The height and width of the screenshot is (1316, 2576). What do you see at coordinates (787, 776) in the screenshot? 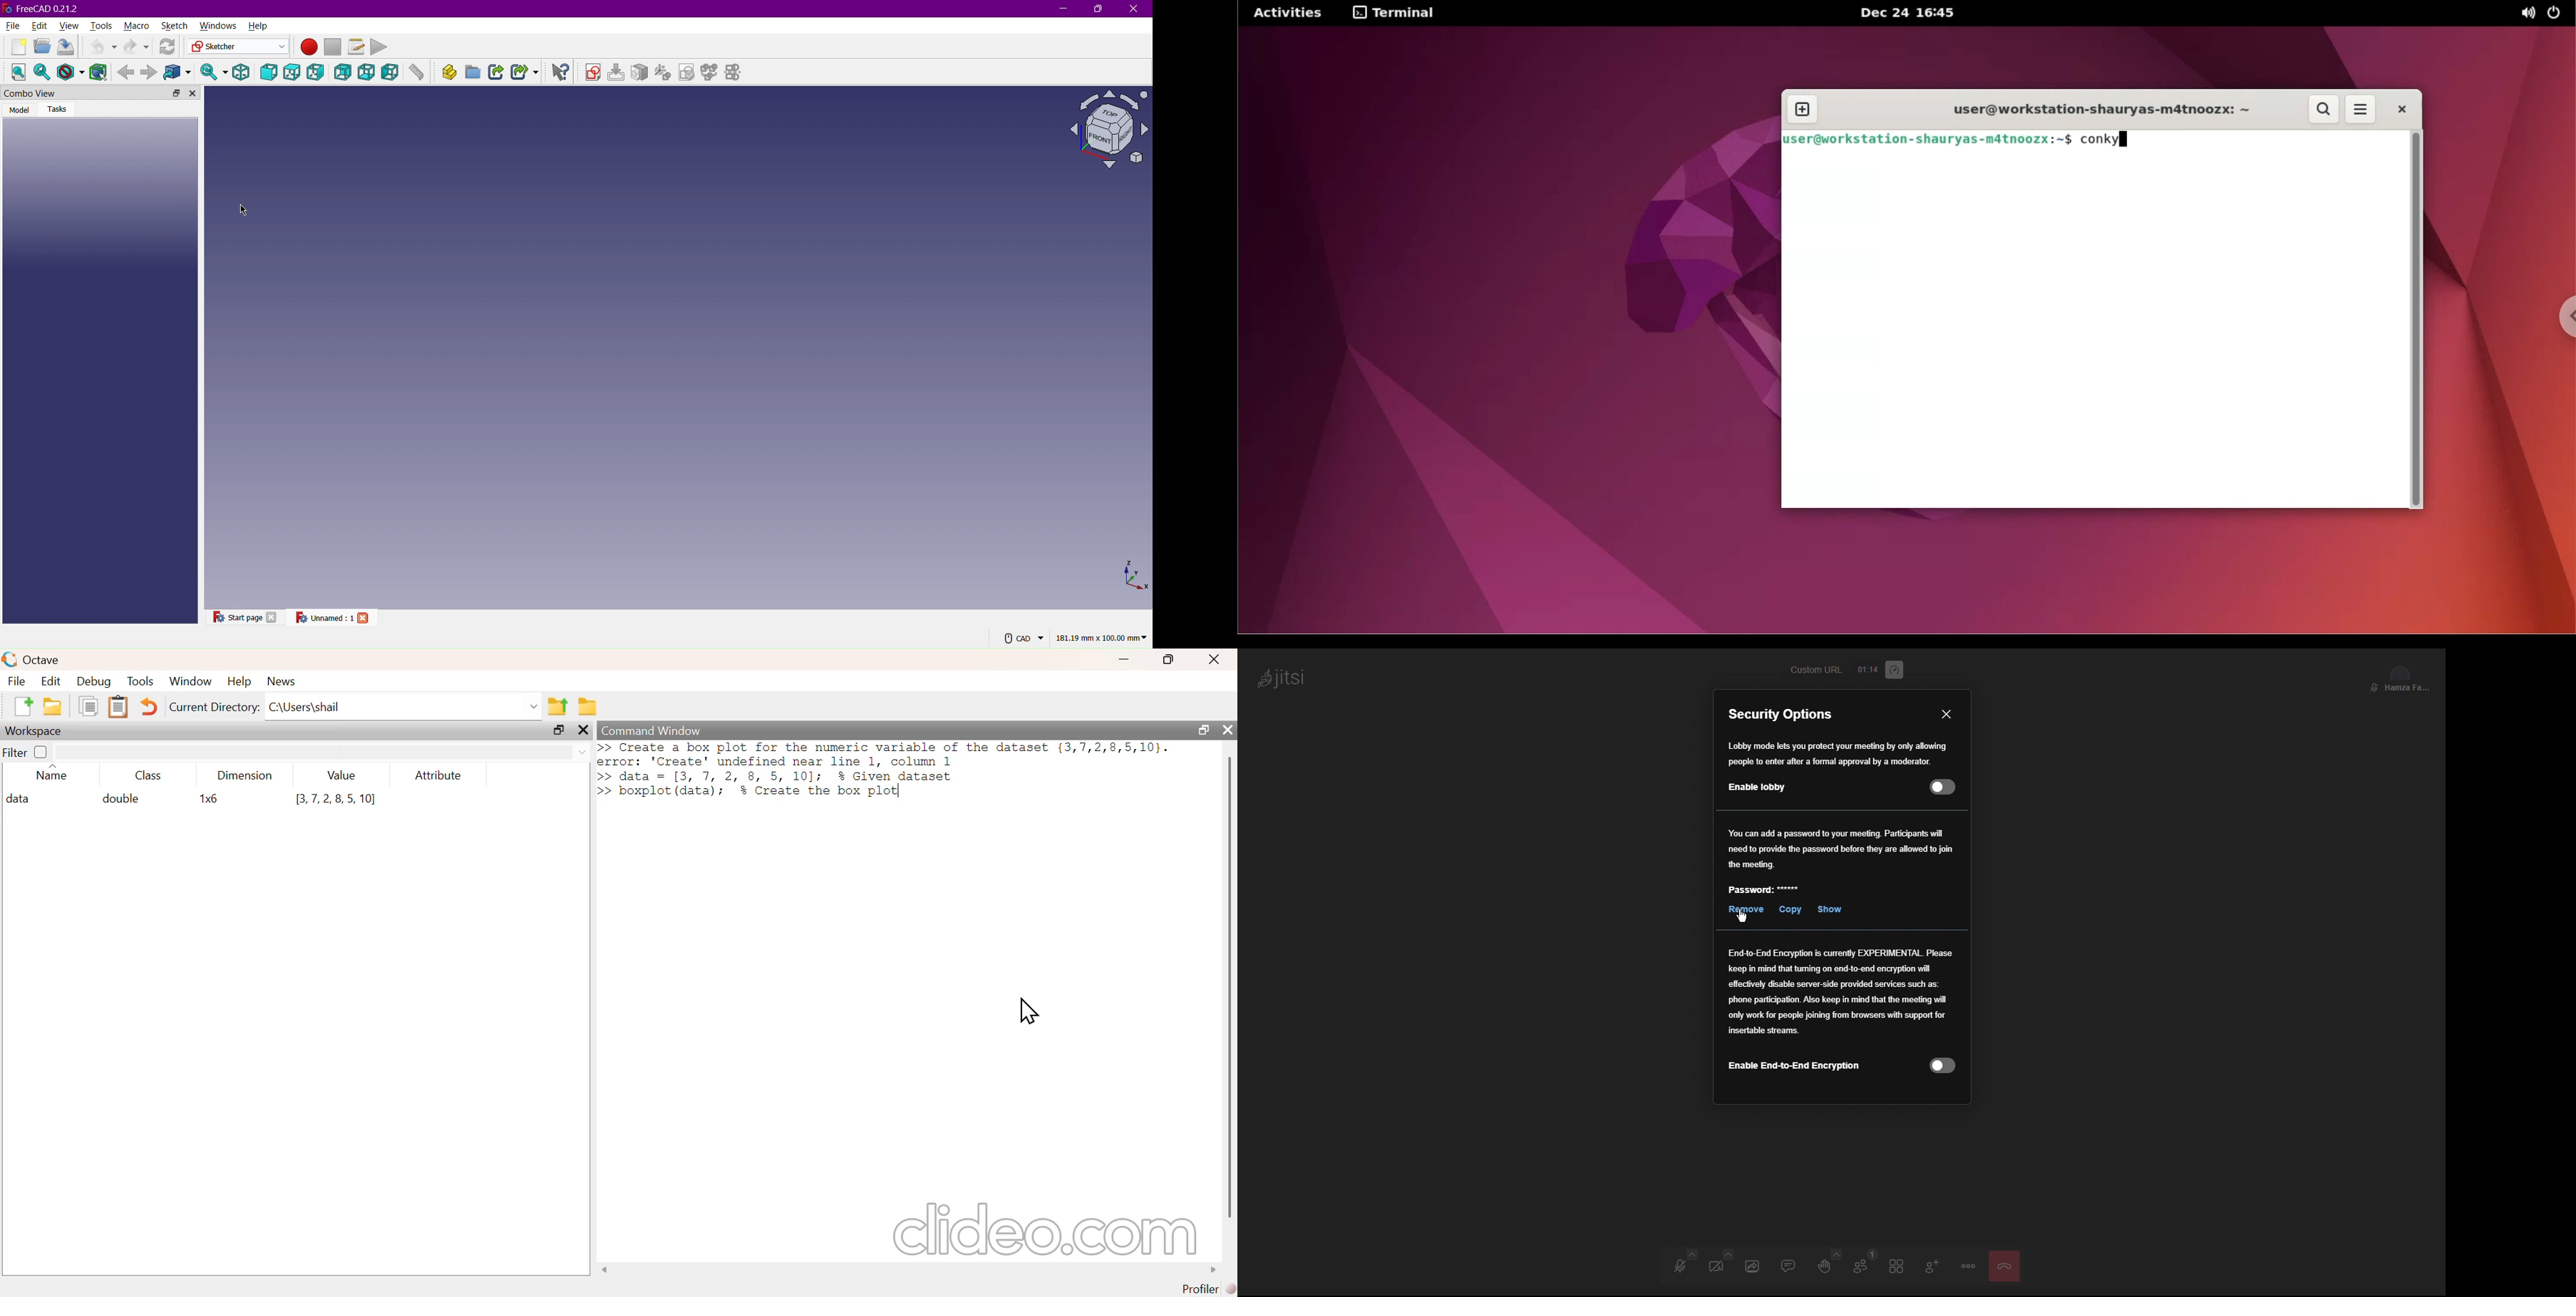
I see `data = (3, 7, 2, 8, 5, 10]; % Given dataset` at bounding box center [787, 776].